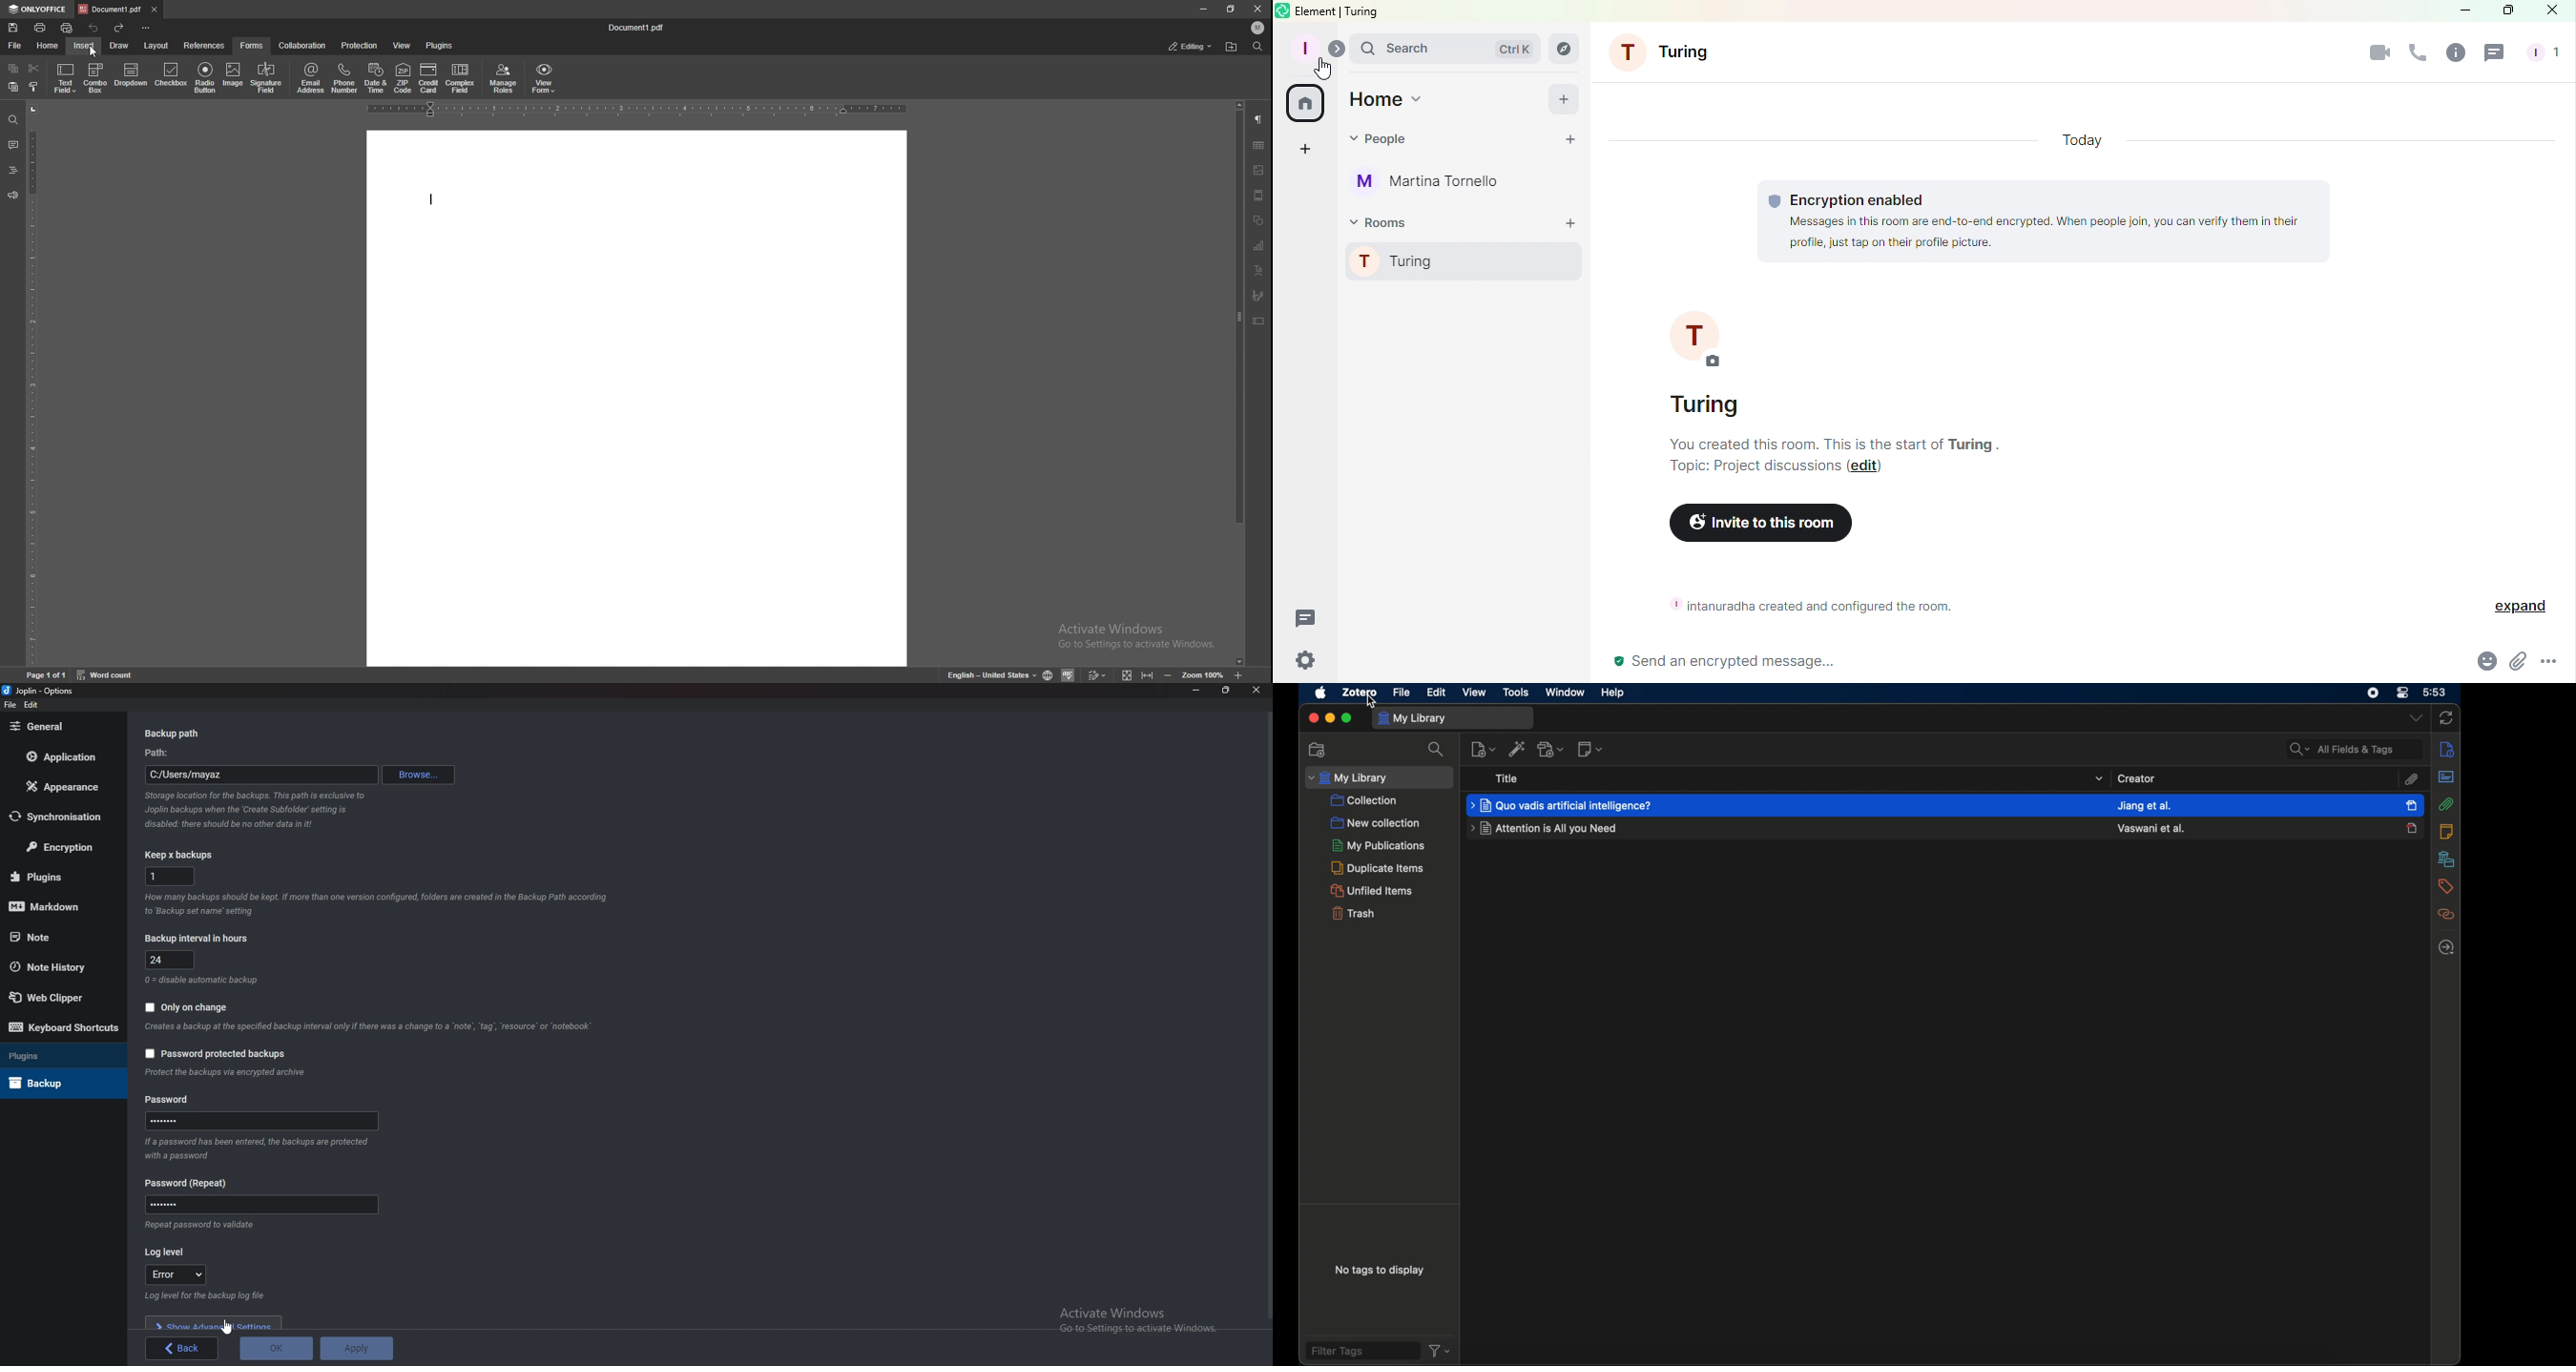 The image size is (2576, 1372). I want to click on plugins, so click(440, 46).